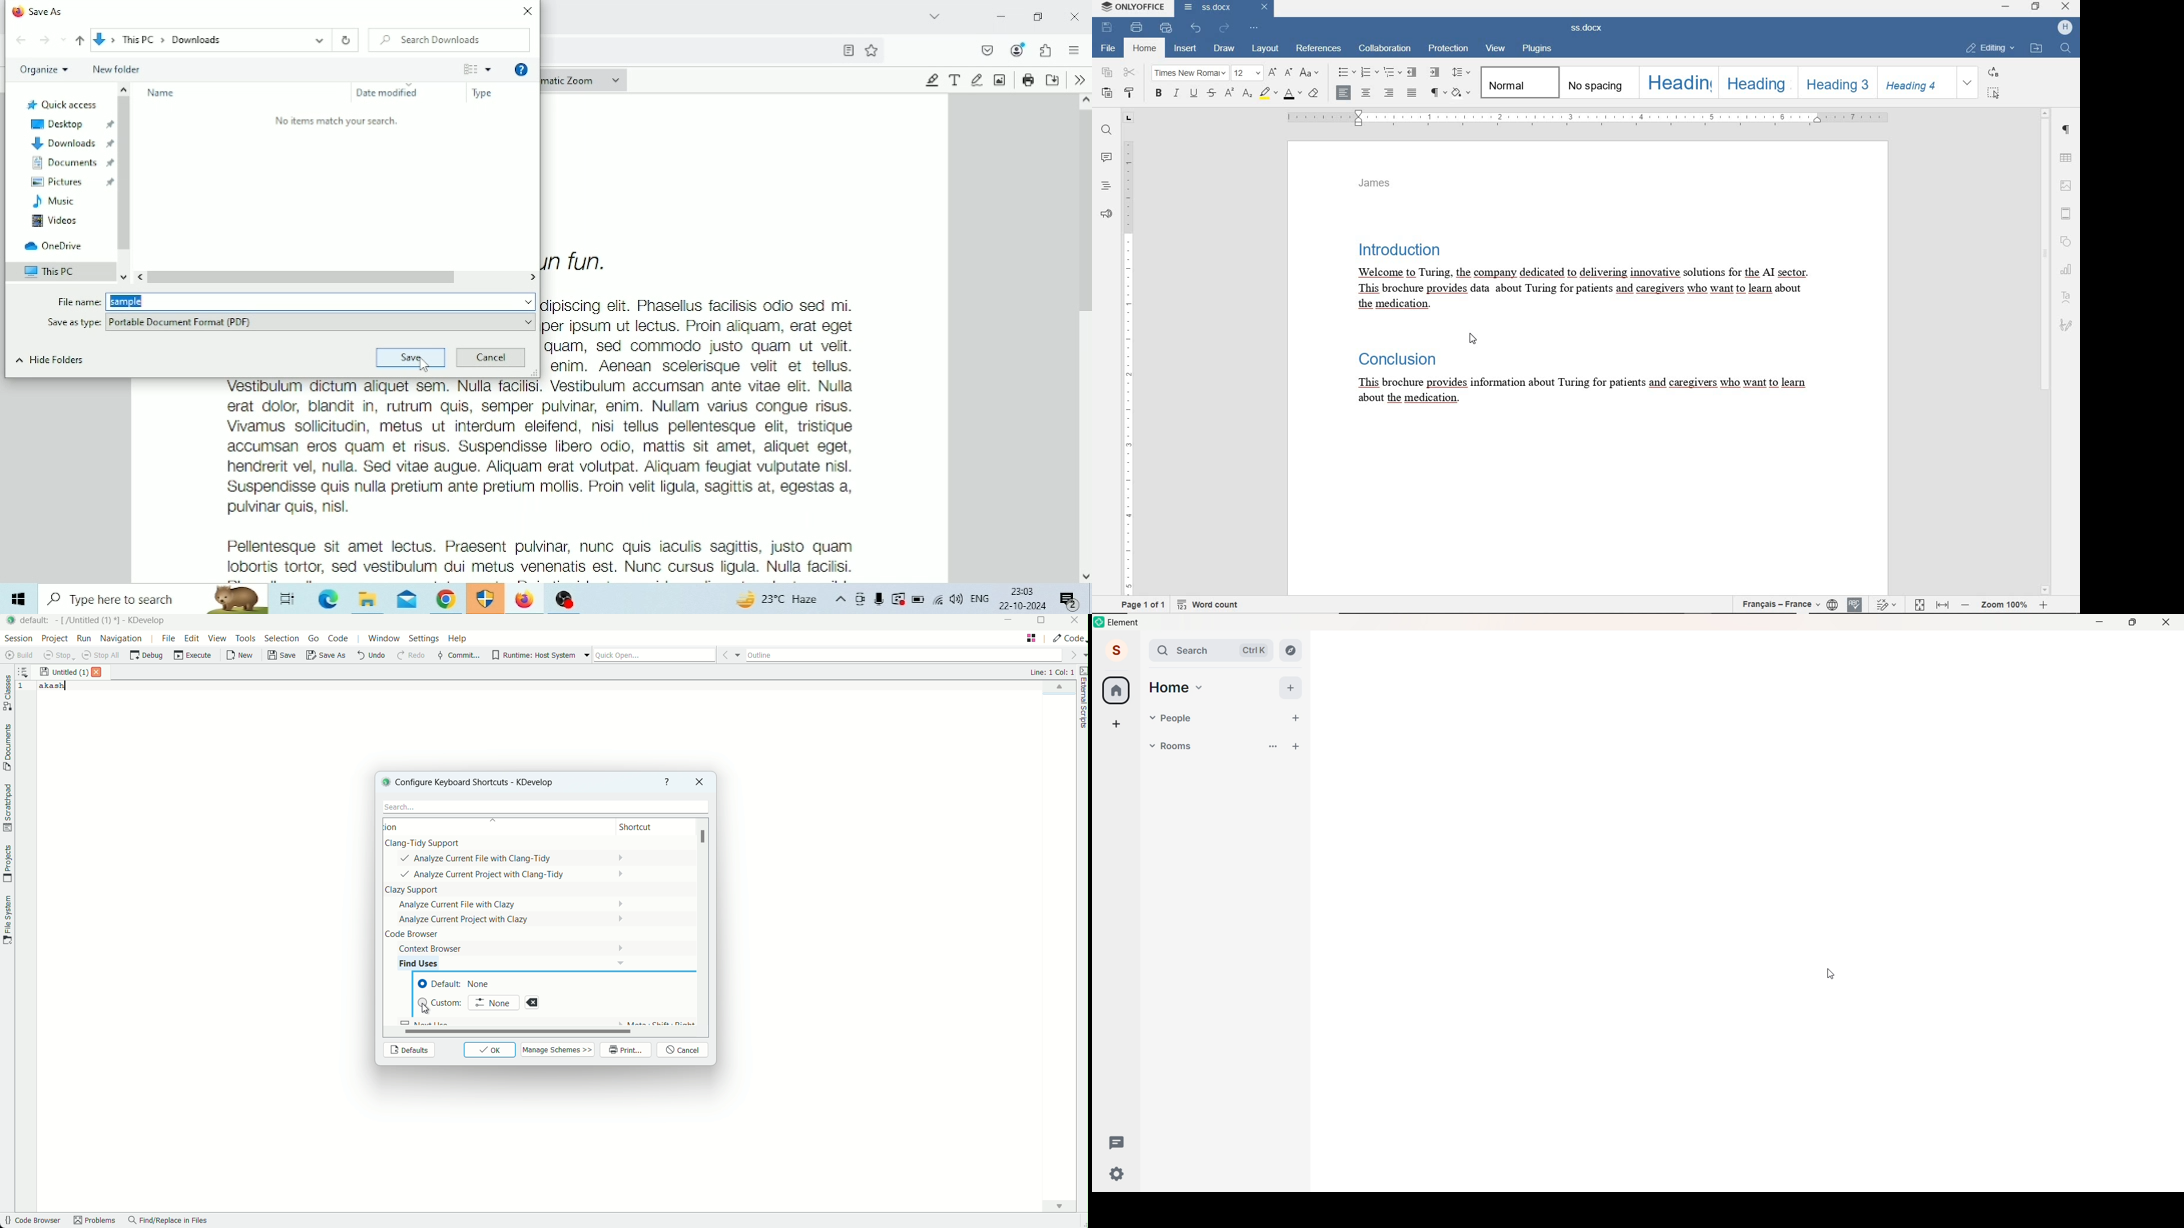 This screenshot has width=2184, height=1232. What do you see at coordinates (1393, 72) in the screenshot?
I see `MULTILEVEL LIST` at bounding box center [1393, 72].